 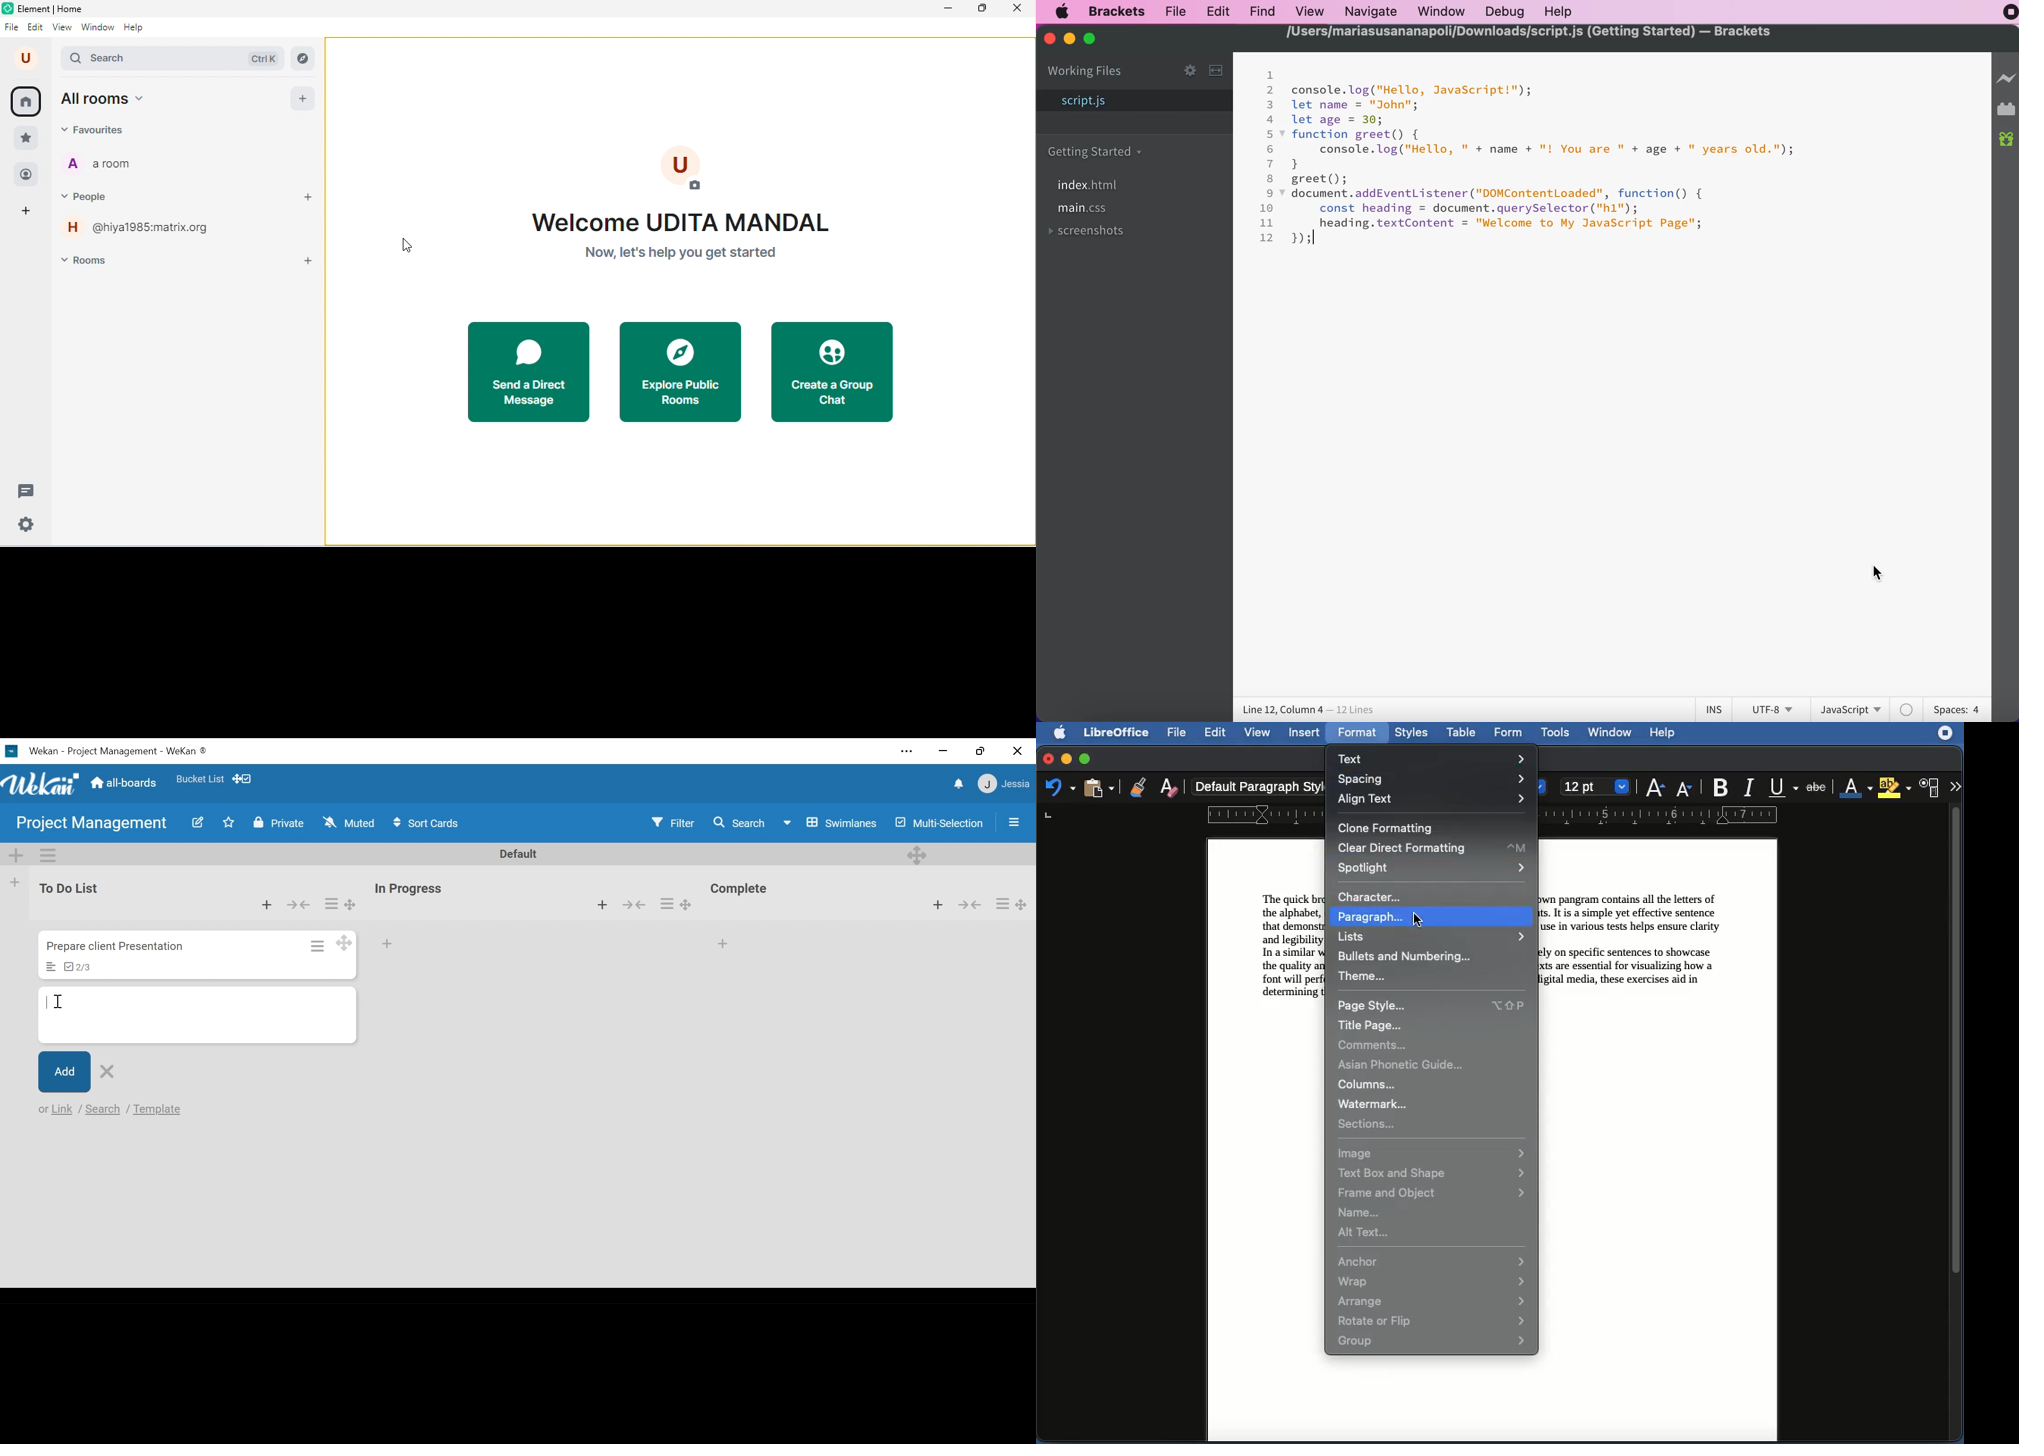 I want to click on navigate, so click(x=1370, y=10).